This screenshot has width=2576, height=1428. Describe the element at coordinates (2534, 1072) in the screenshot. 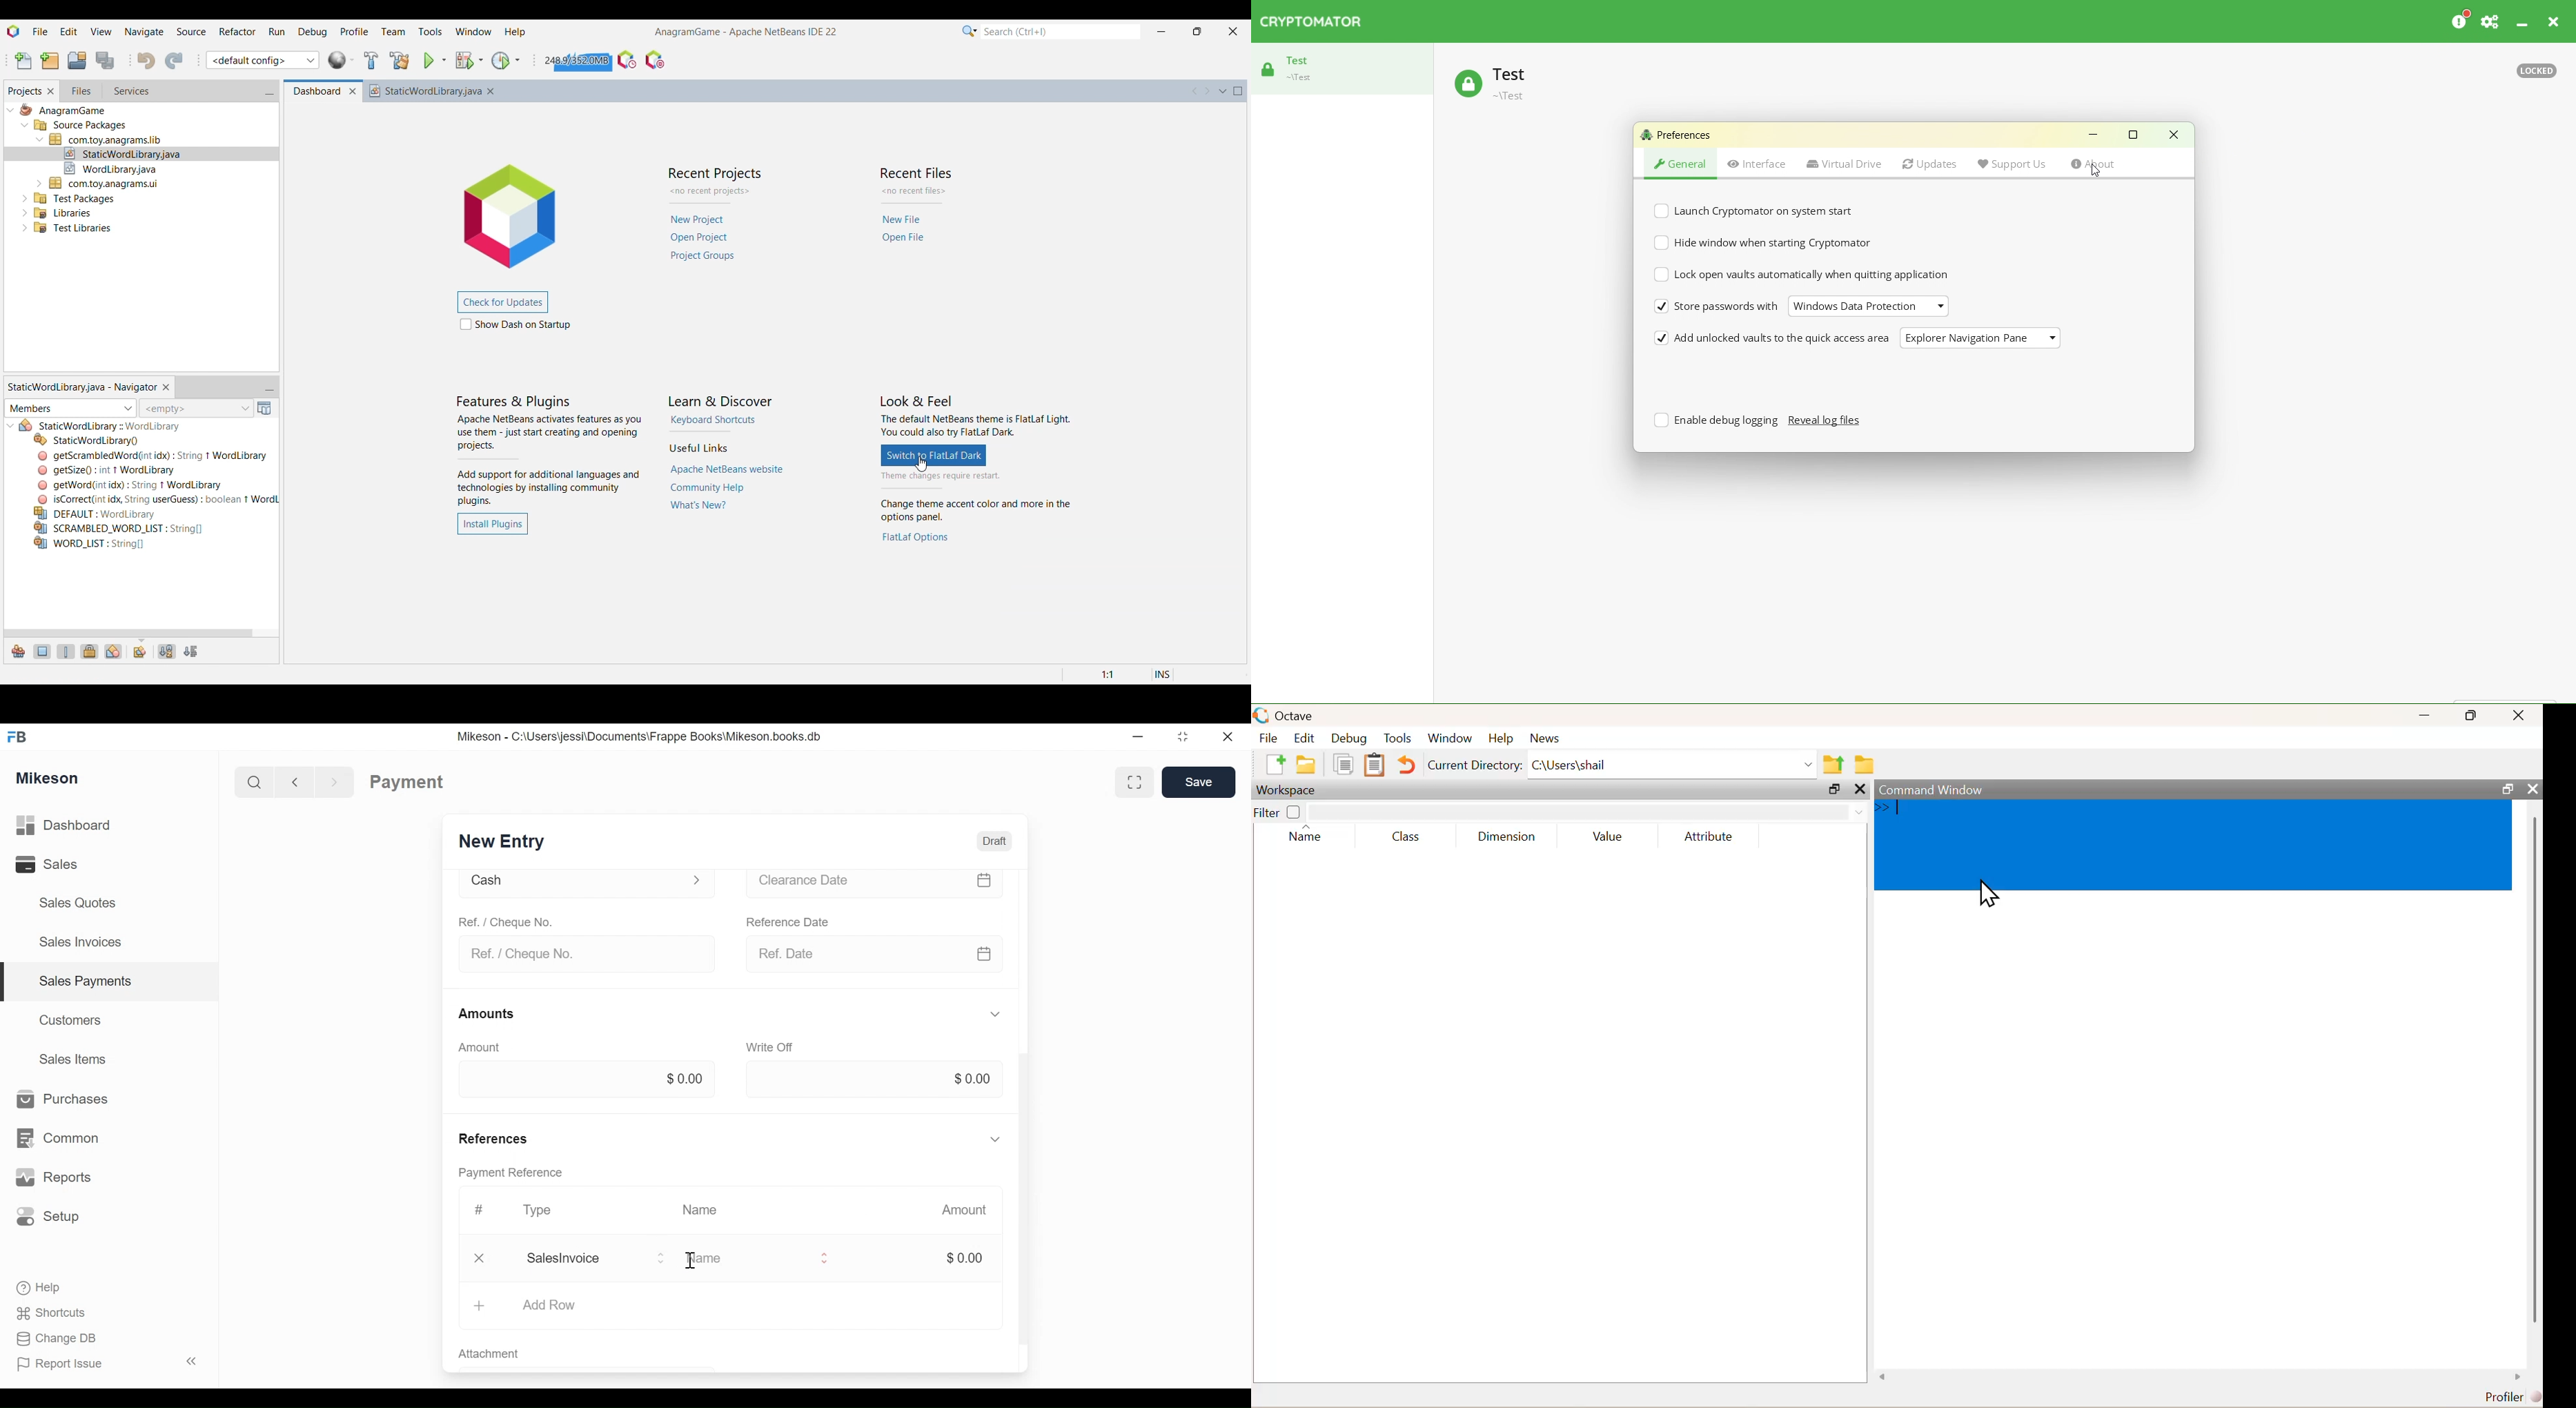

I see `scroll bar` at that location.